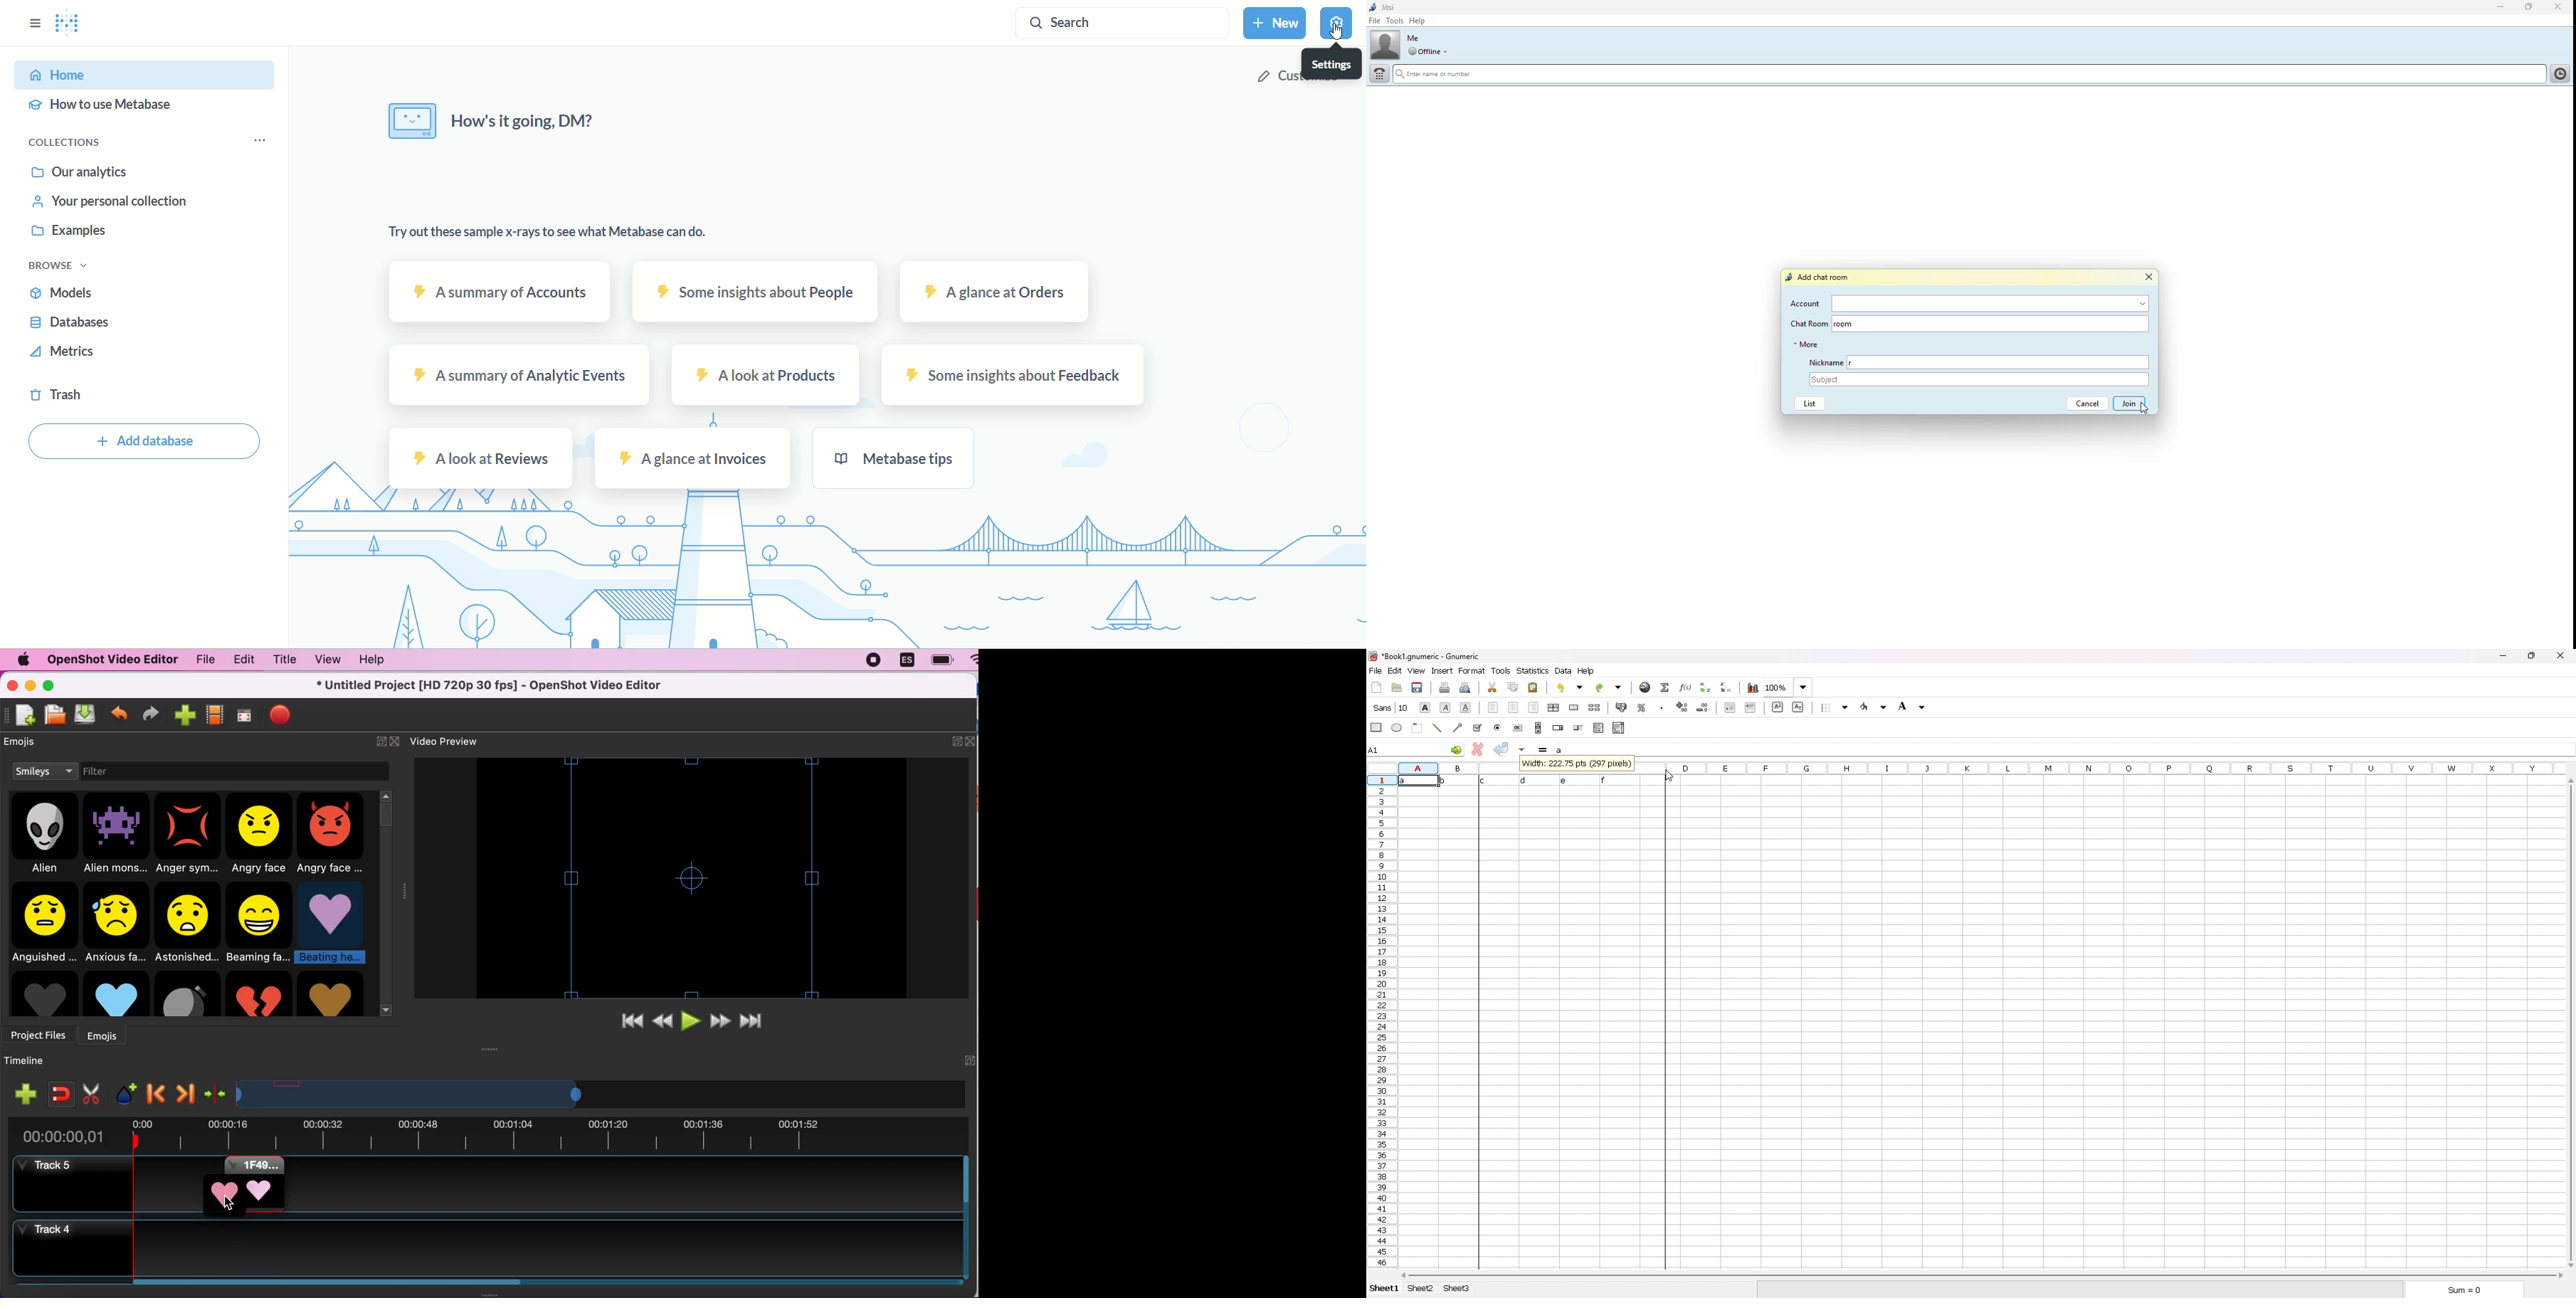  I want to click on our analytics, so click(85, 174).